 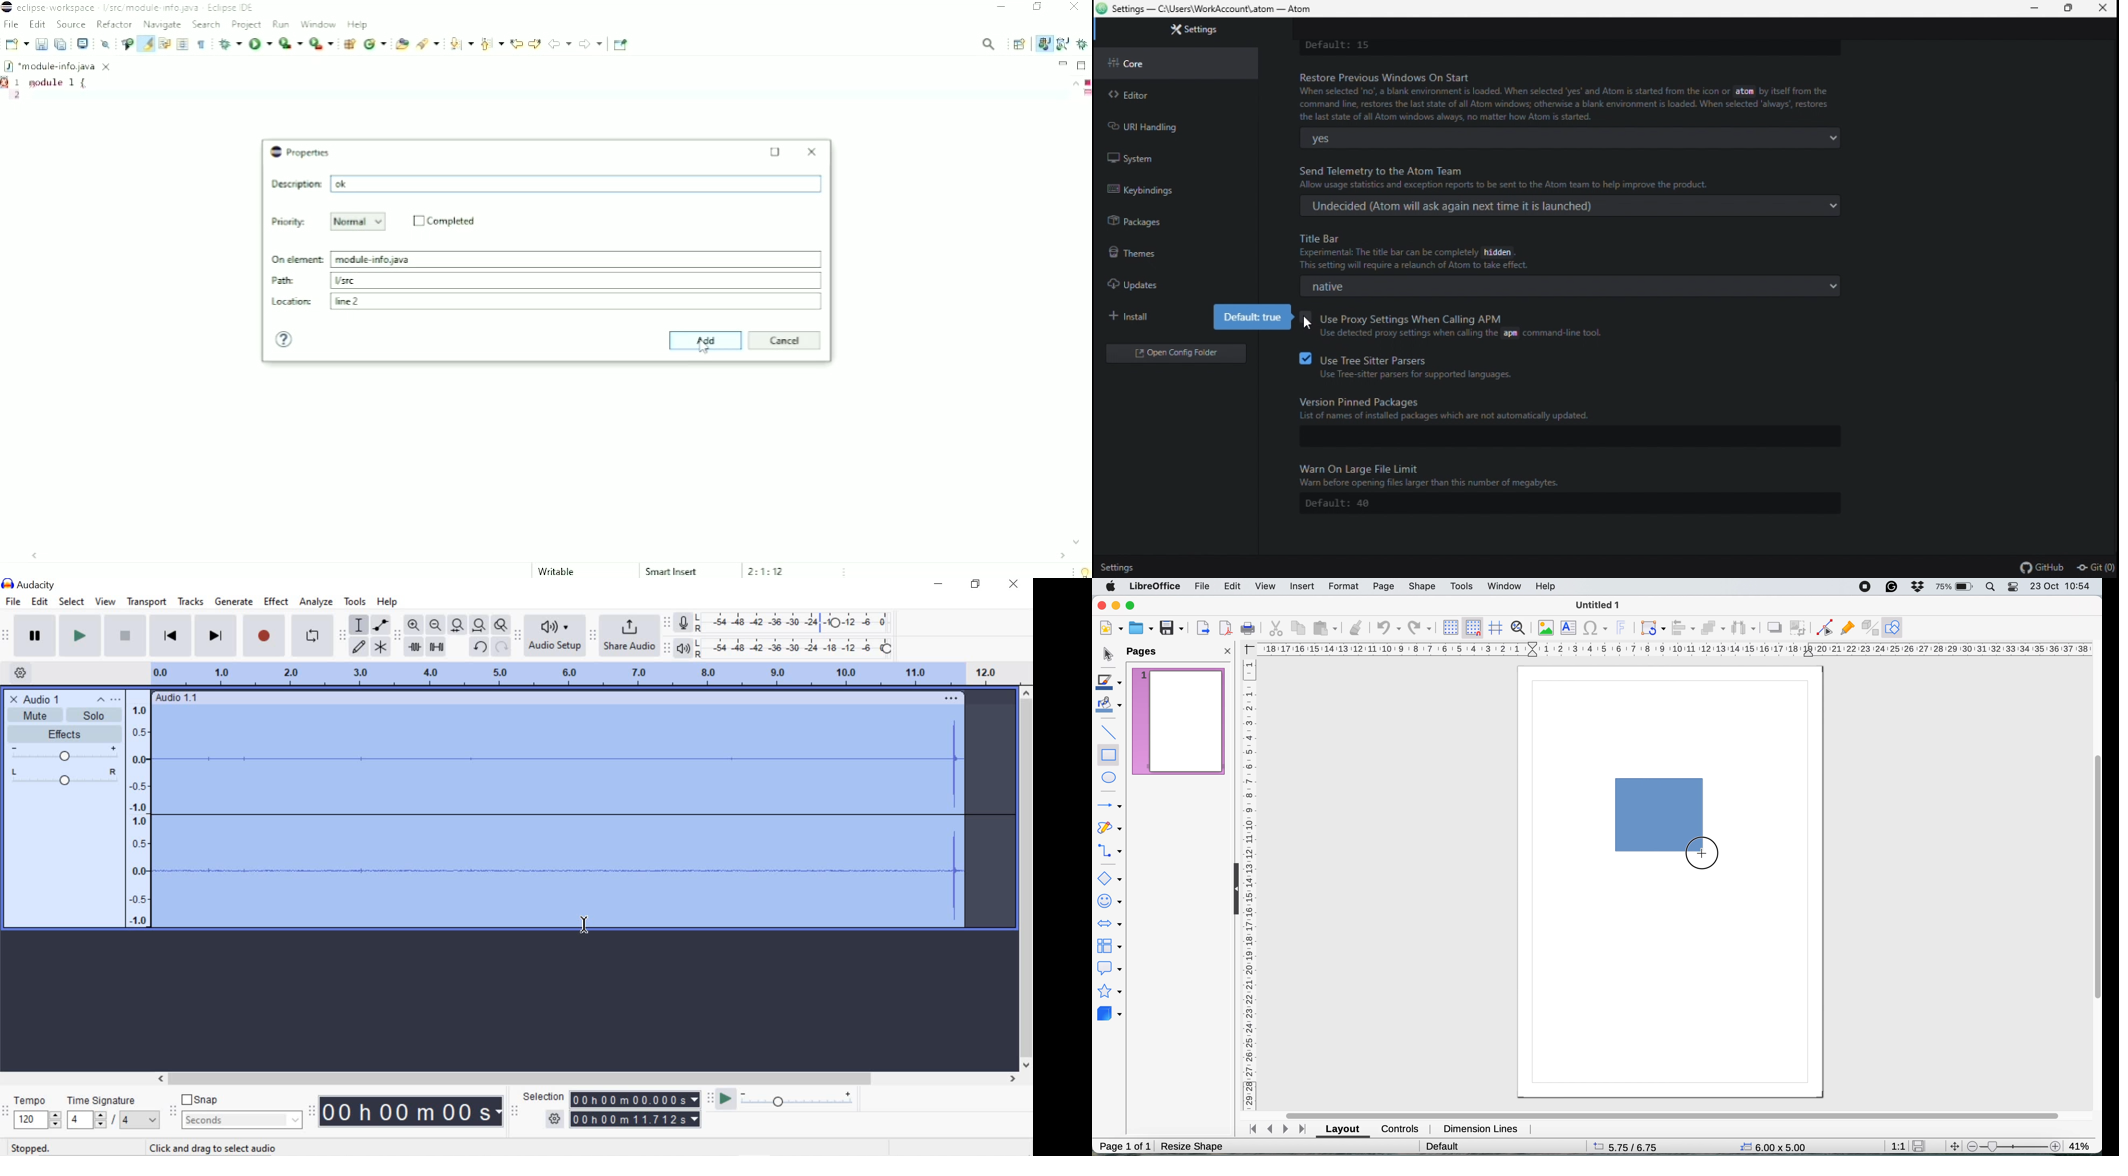 What do you see at coordinates (1170, 628) in the screenshot?
I see `save` at bounding box center [1170, 628].